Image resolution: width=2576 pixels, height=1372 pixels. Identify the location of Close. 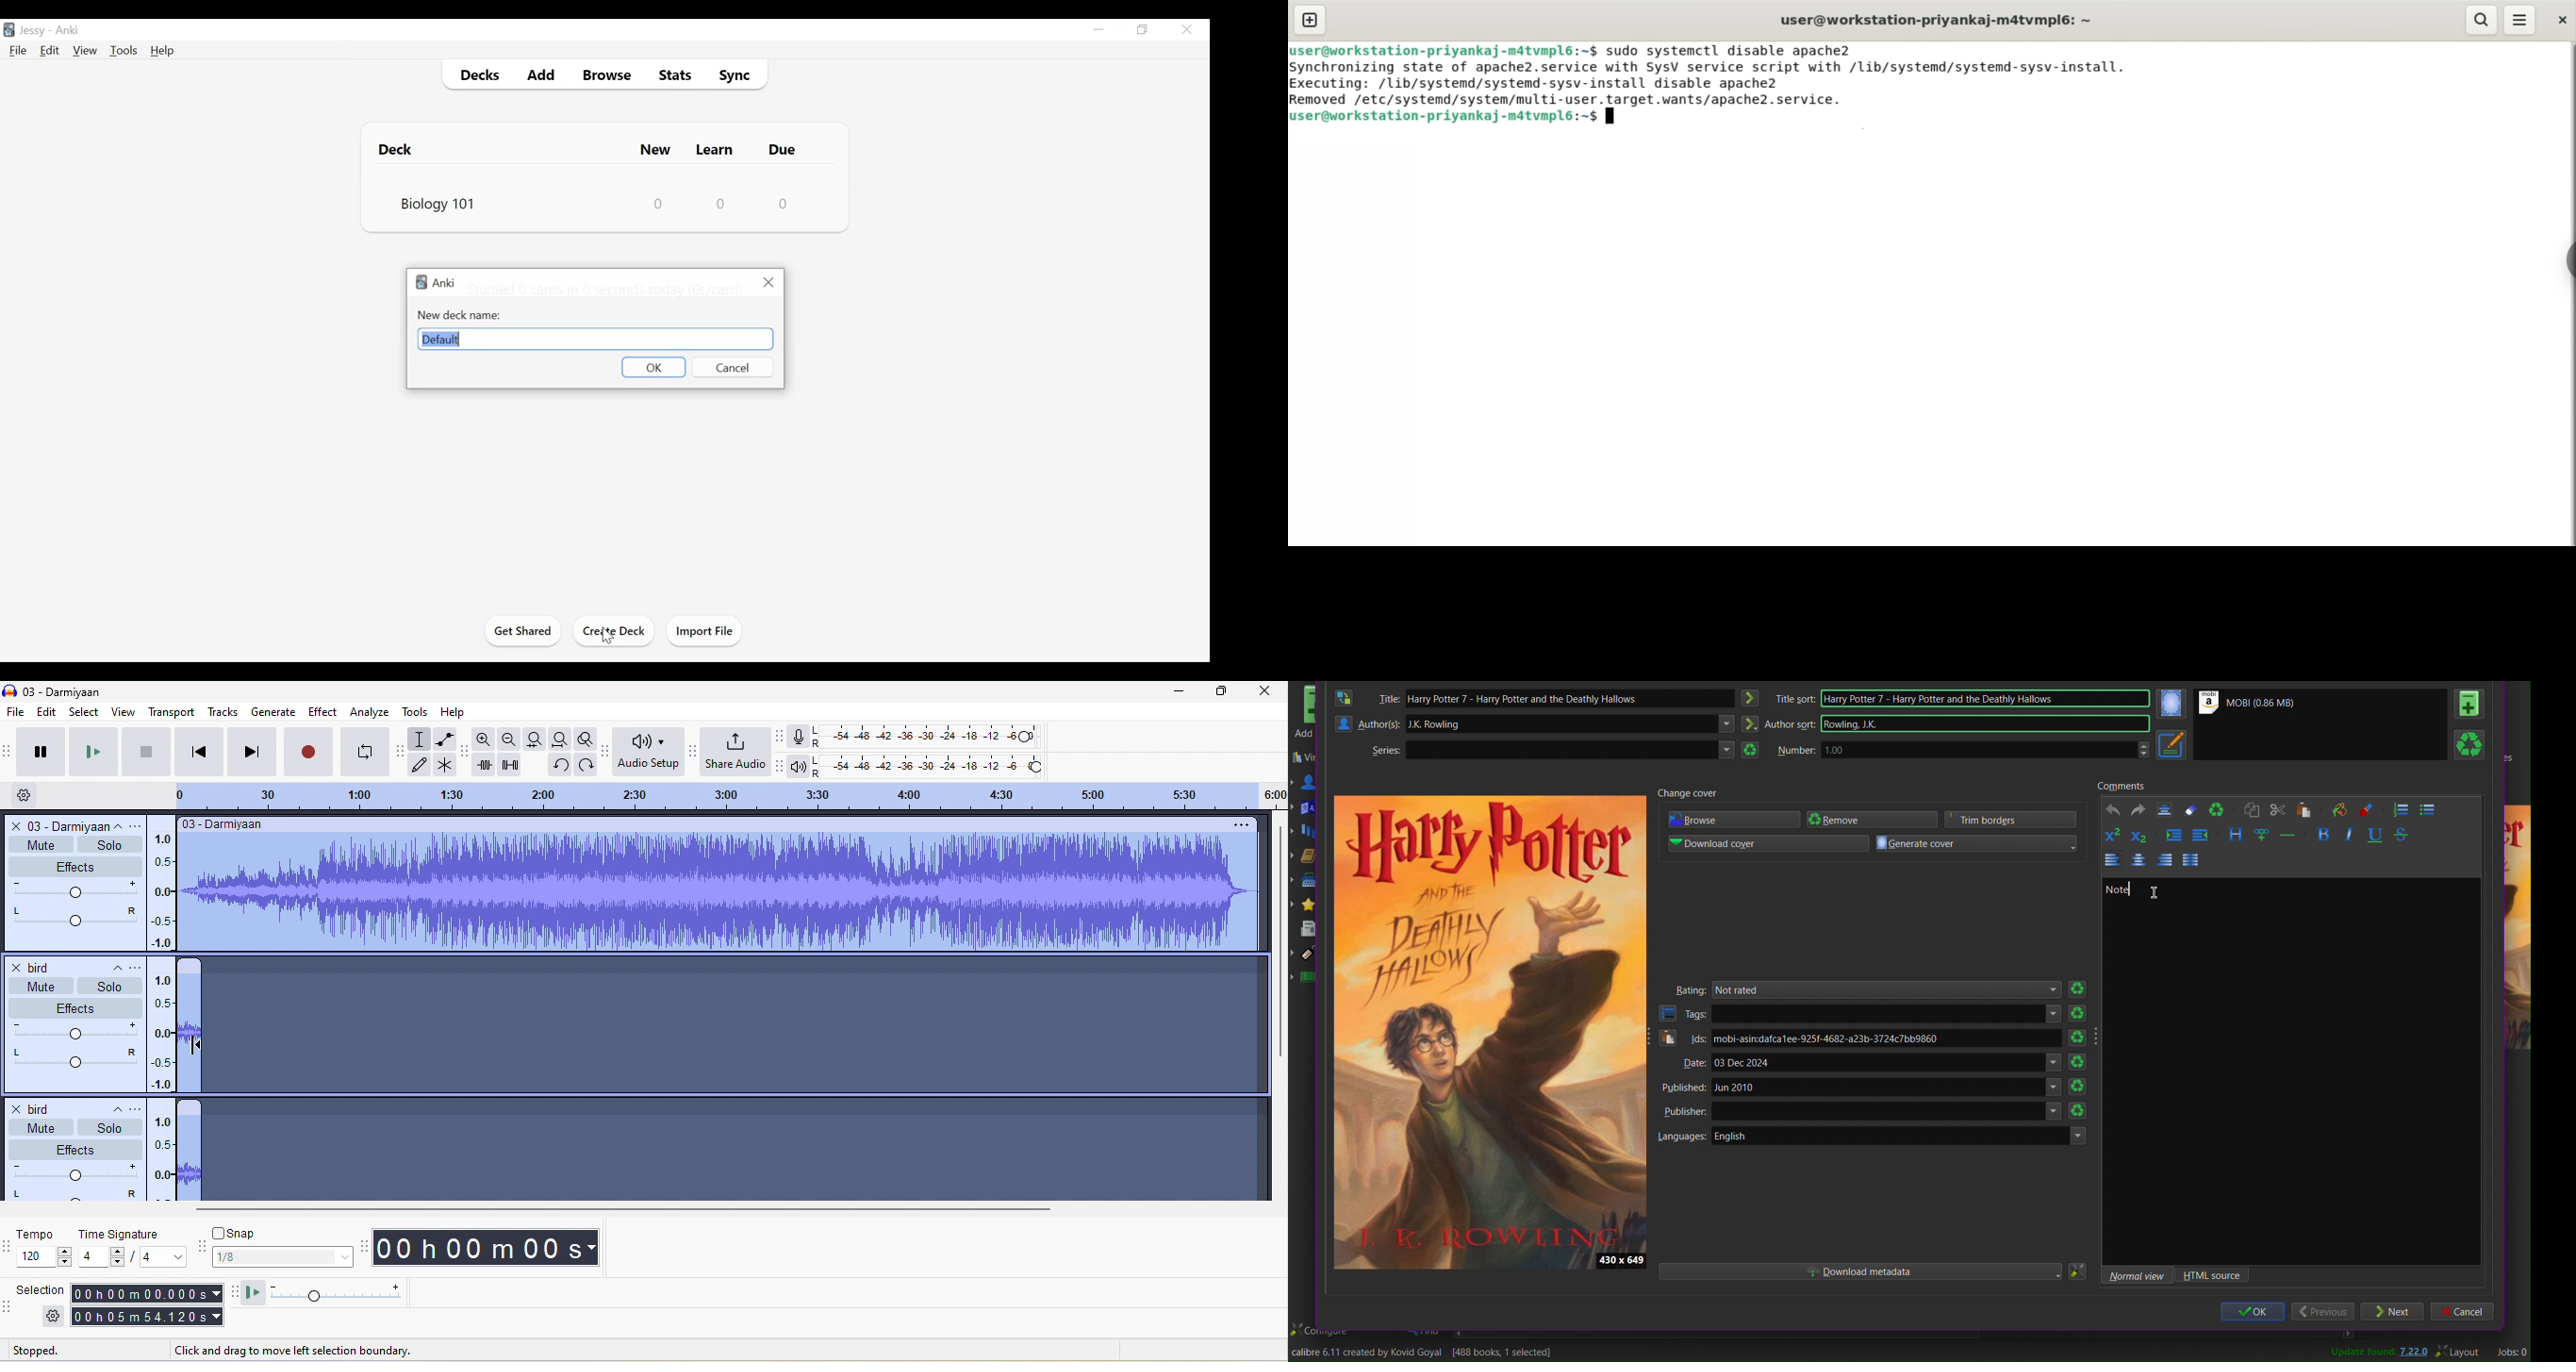
(1187, 30).